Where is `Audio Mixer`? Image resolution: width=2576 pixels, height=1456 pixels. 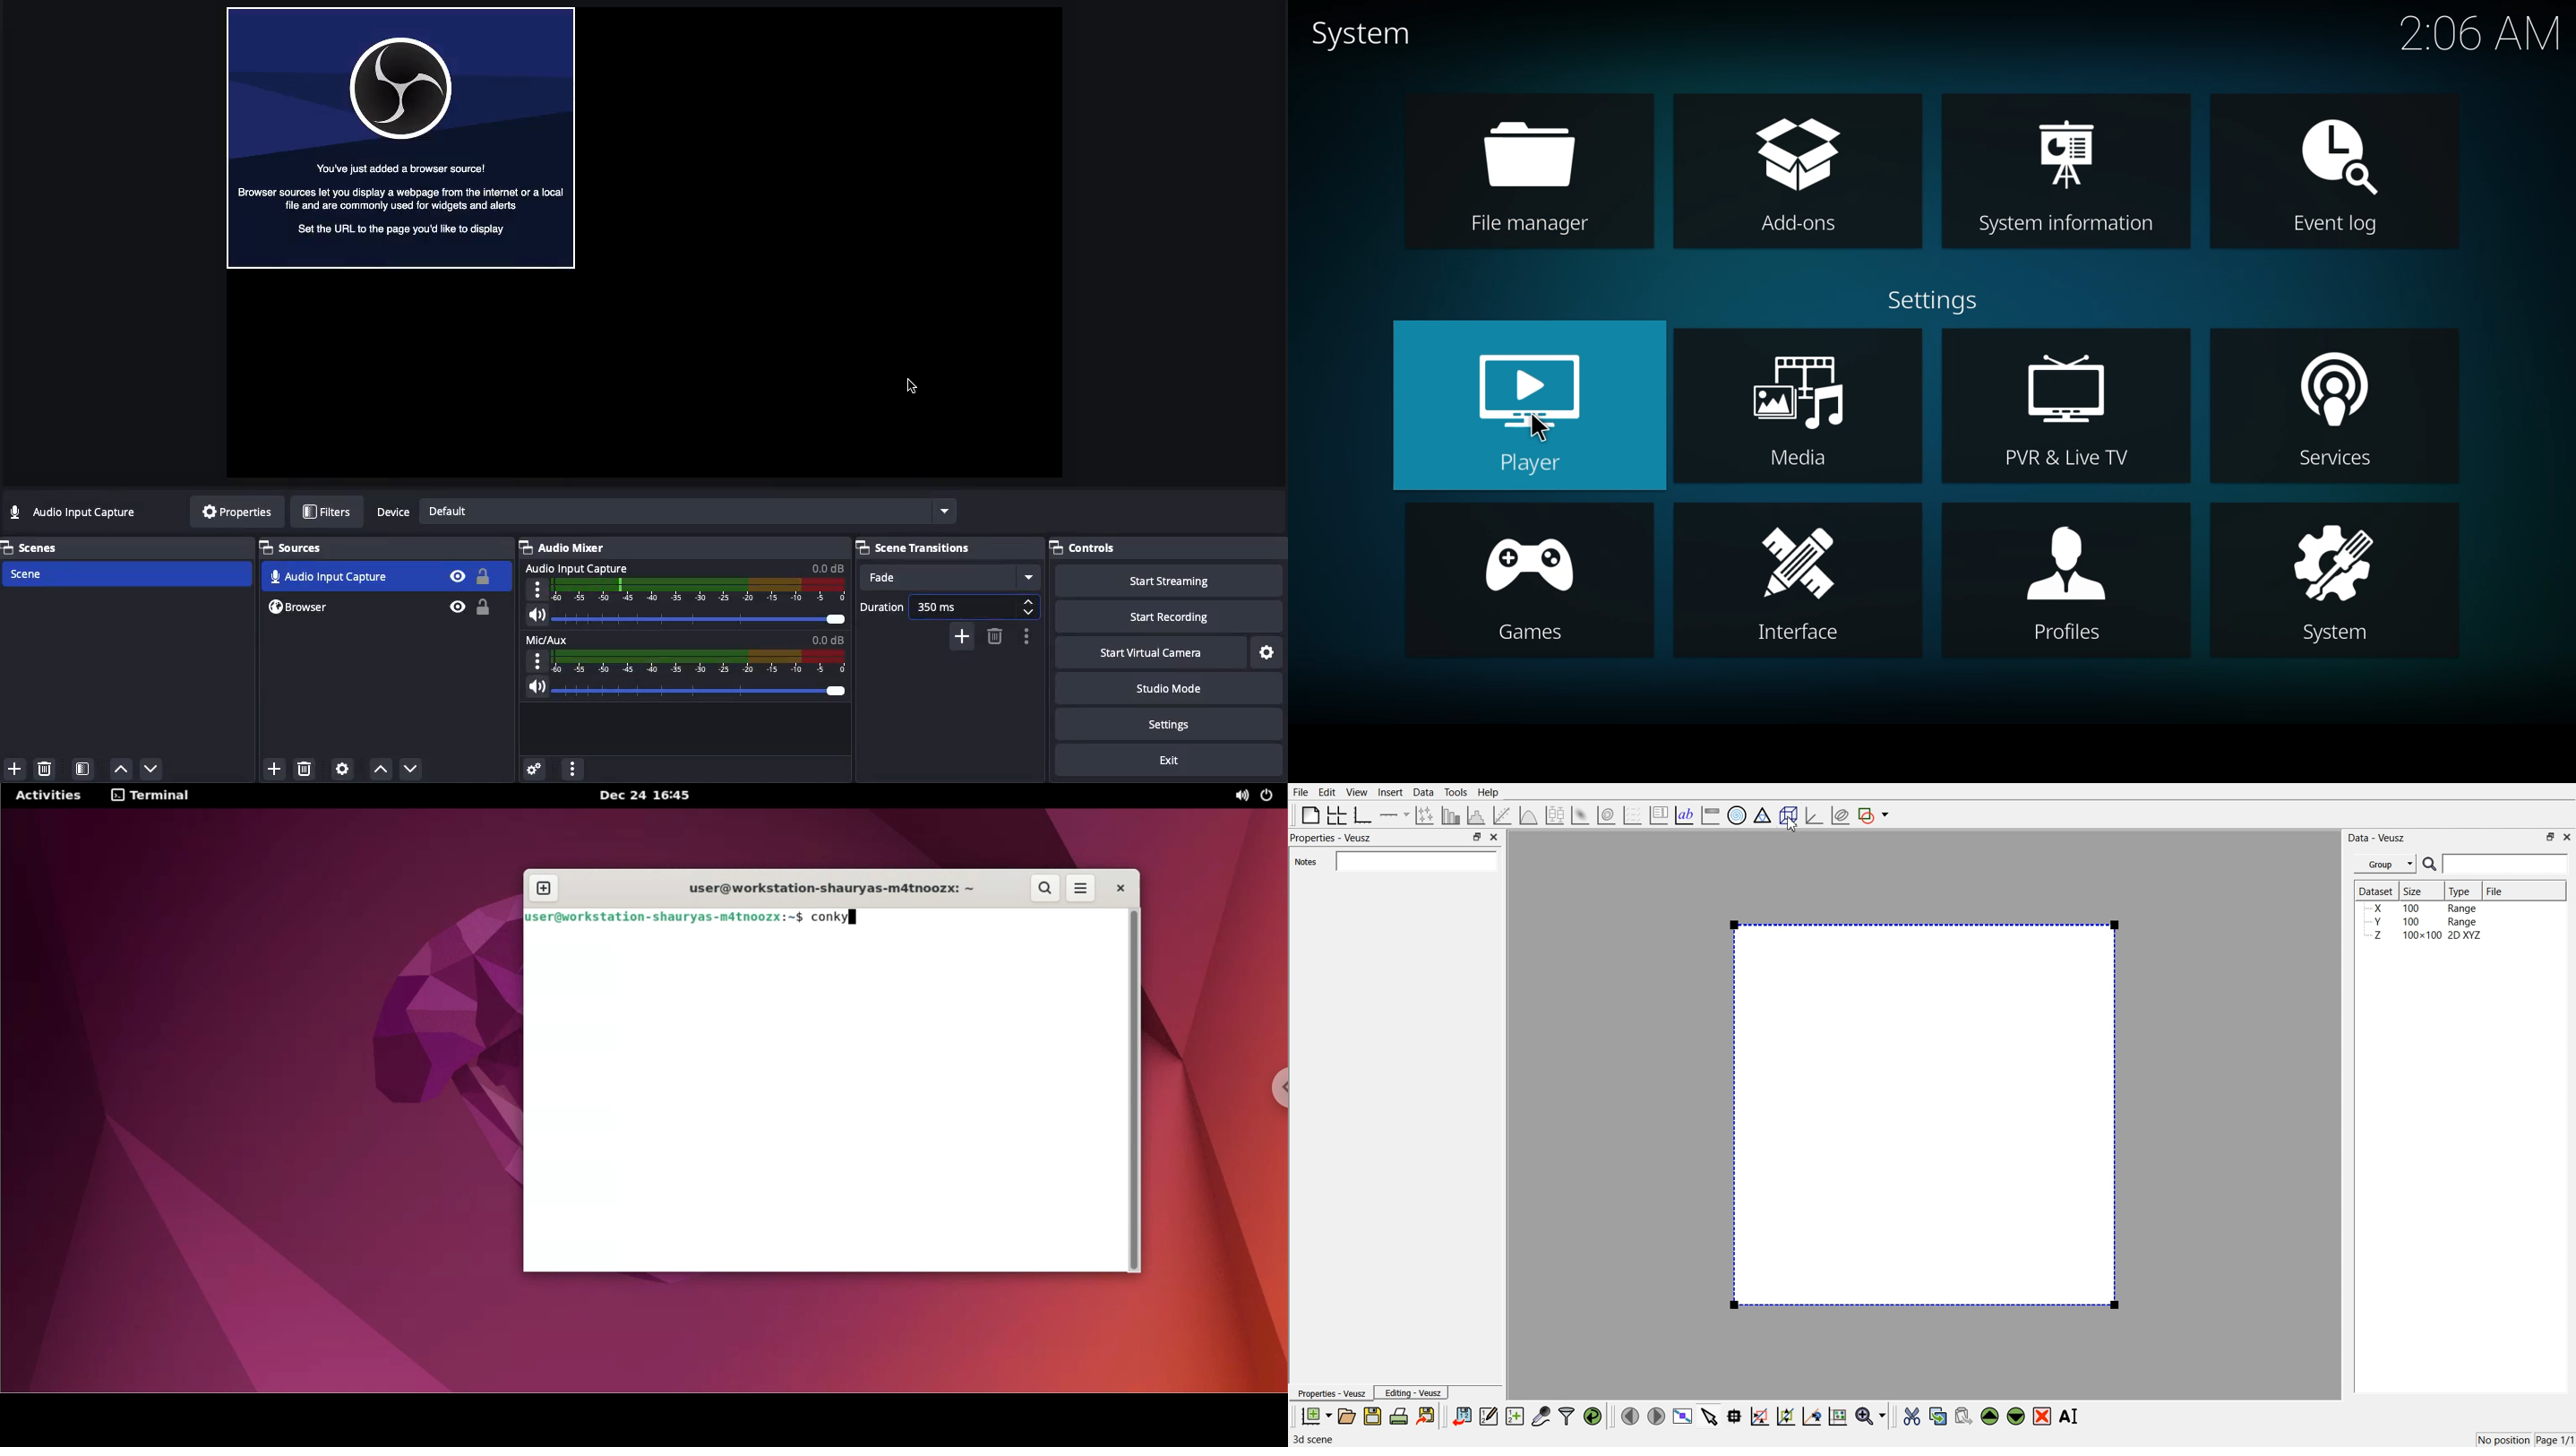 Audio Mixer is located at coordinates (640, 547).